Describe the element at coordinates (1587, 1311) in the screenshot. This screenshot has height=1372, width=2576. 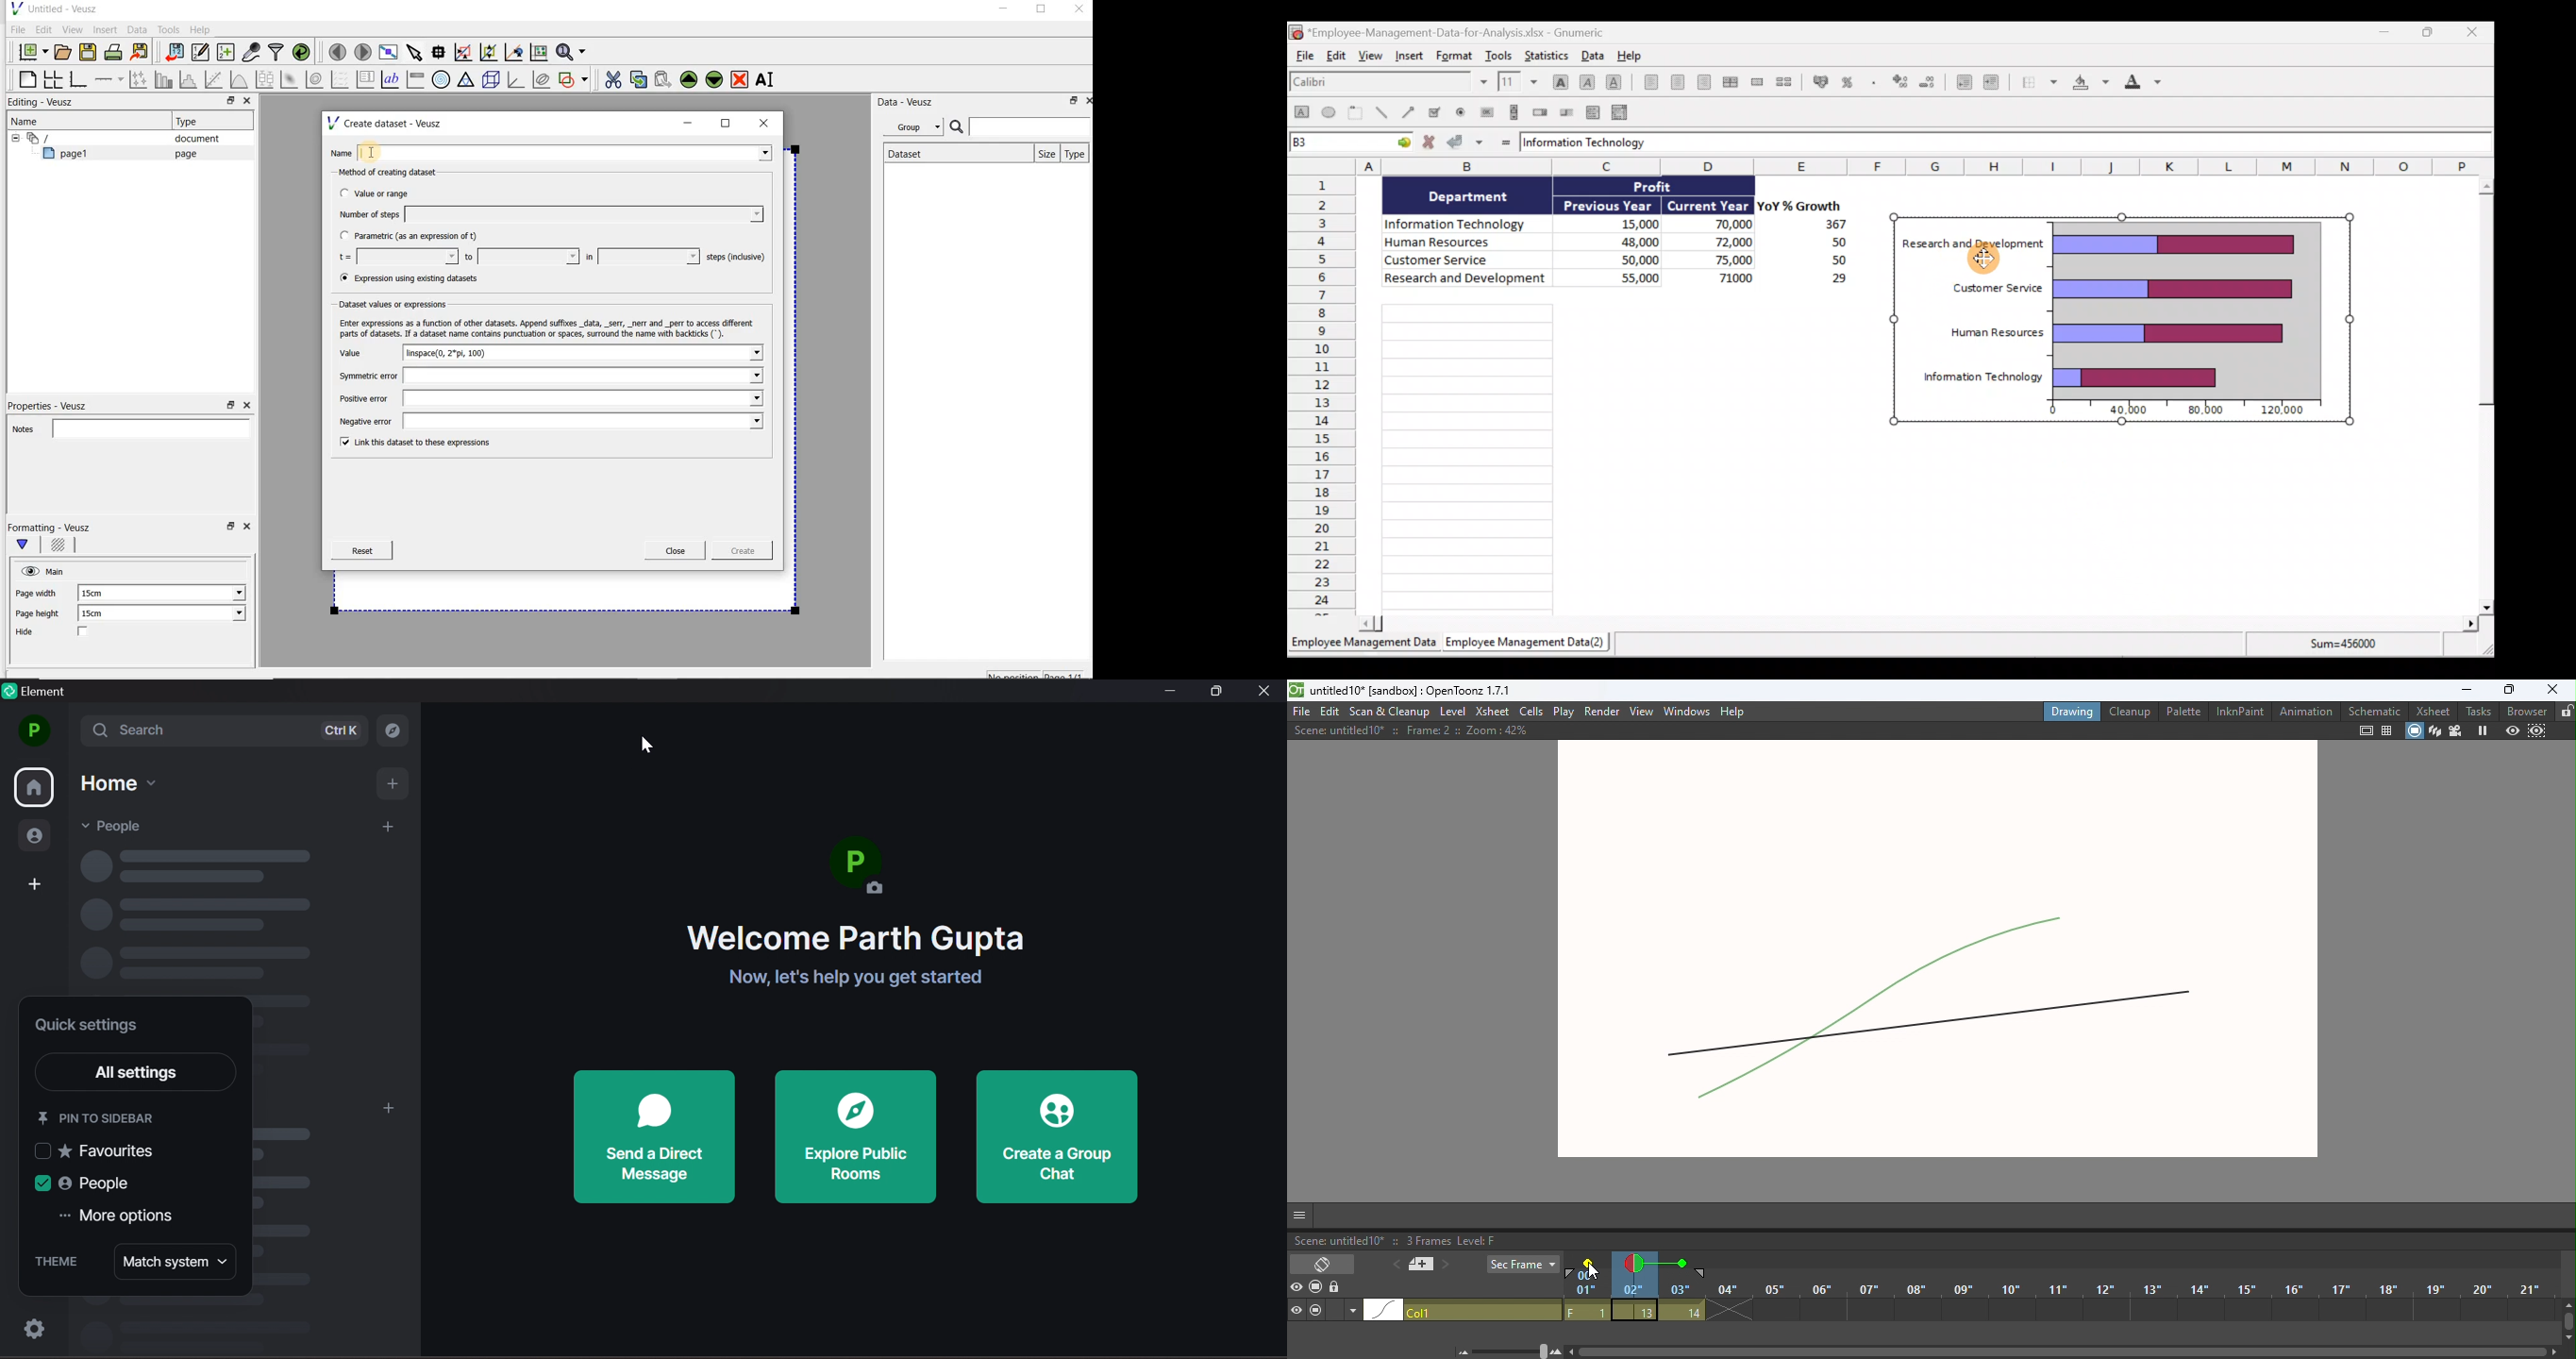
I see `F1` at that location.